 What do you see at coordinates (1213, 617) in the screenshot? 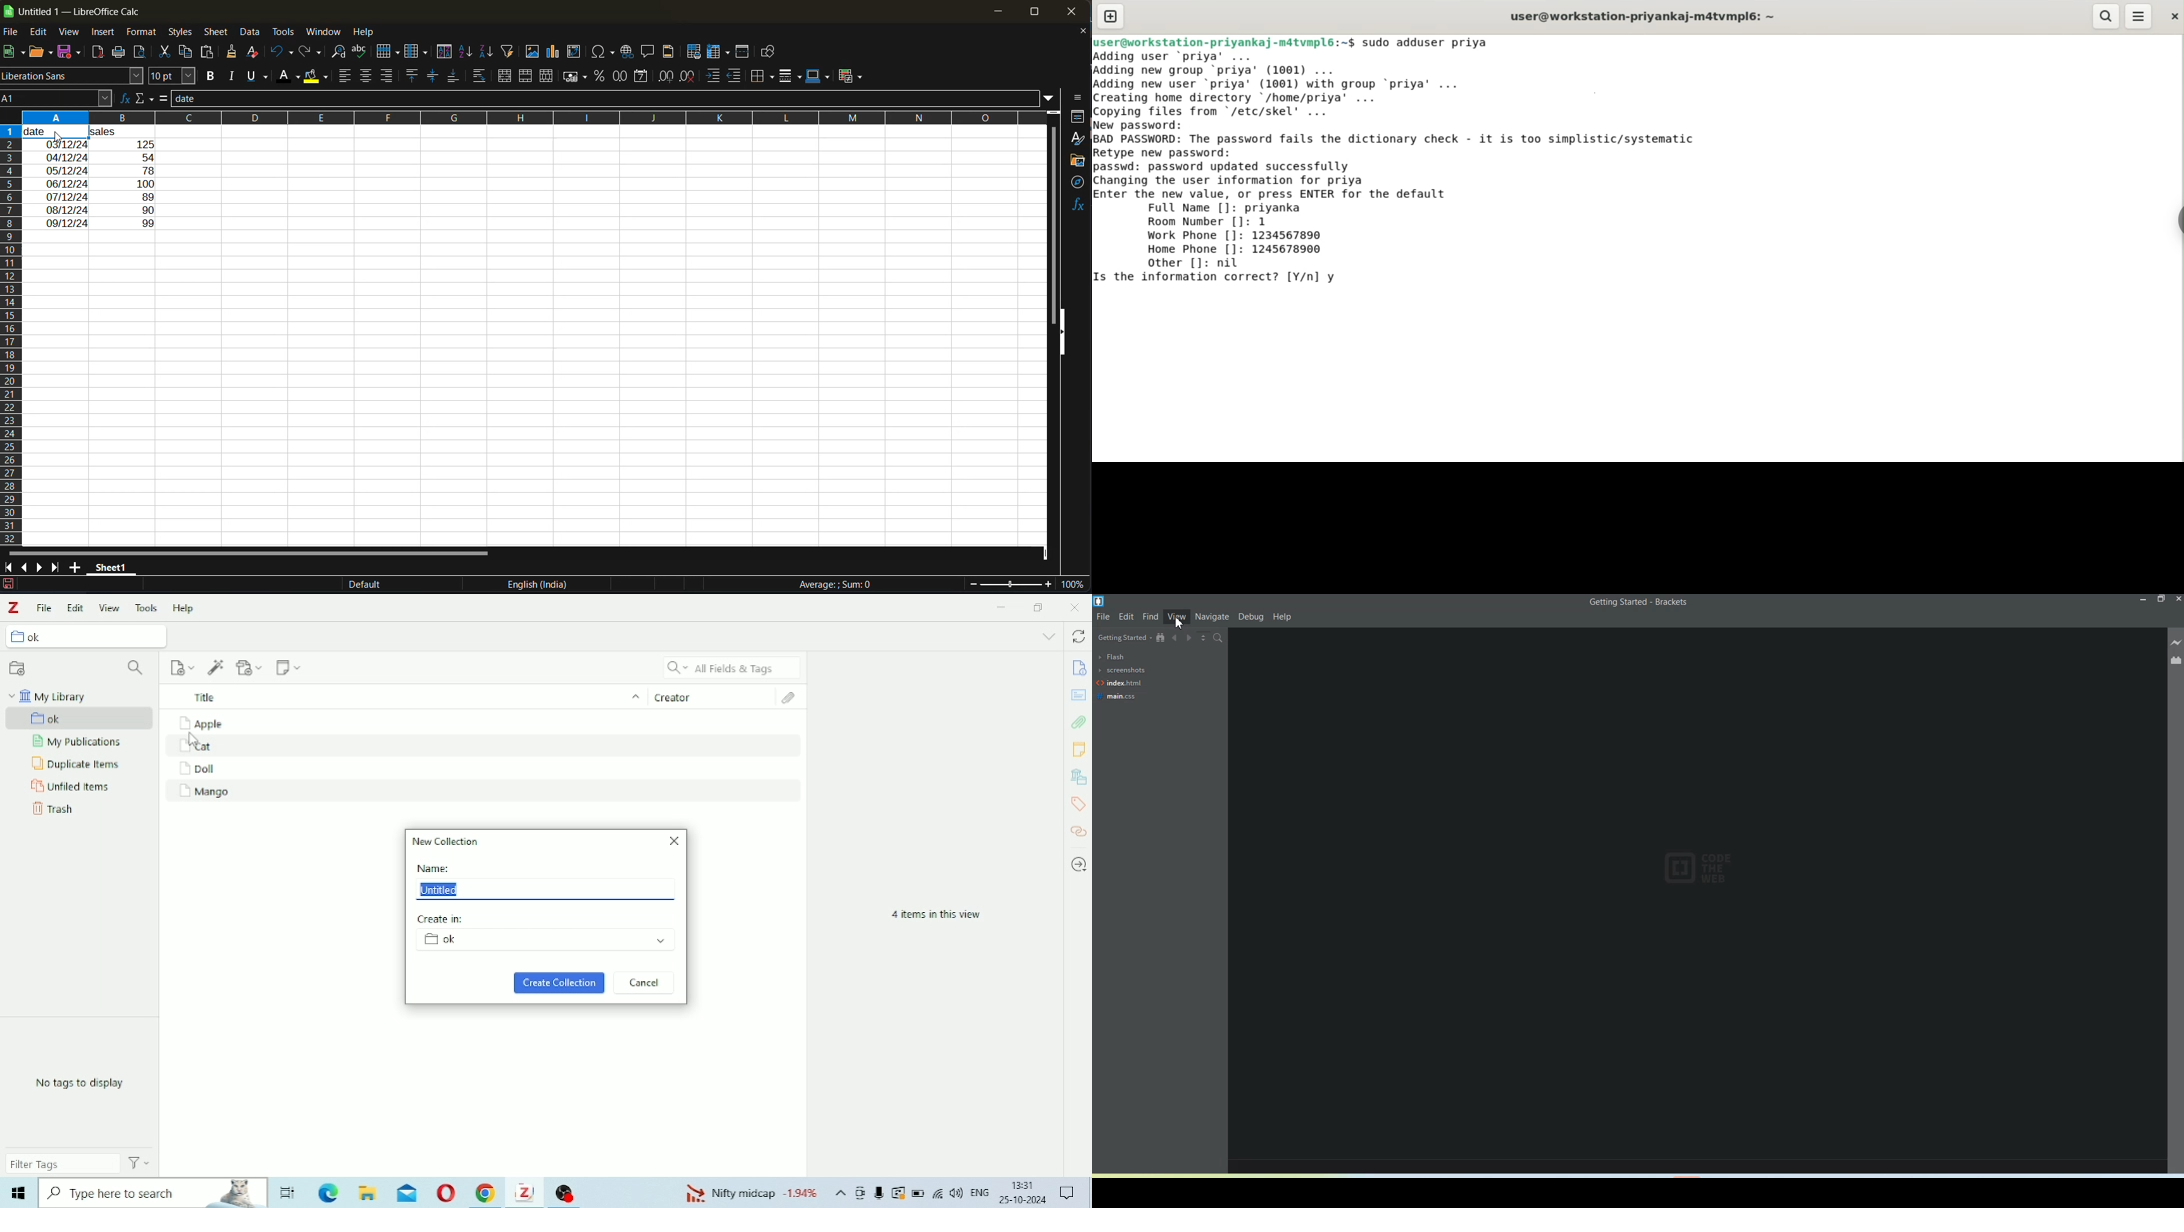
I see `Navigate` at bounding box center [1213, 617].